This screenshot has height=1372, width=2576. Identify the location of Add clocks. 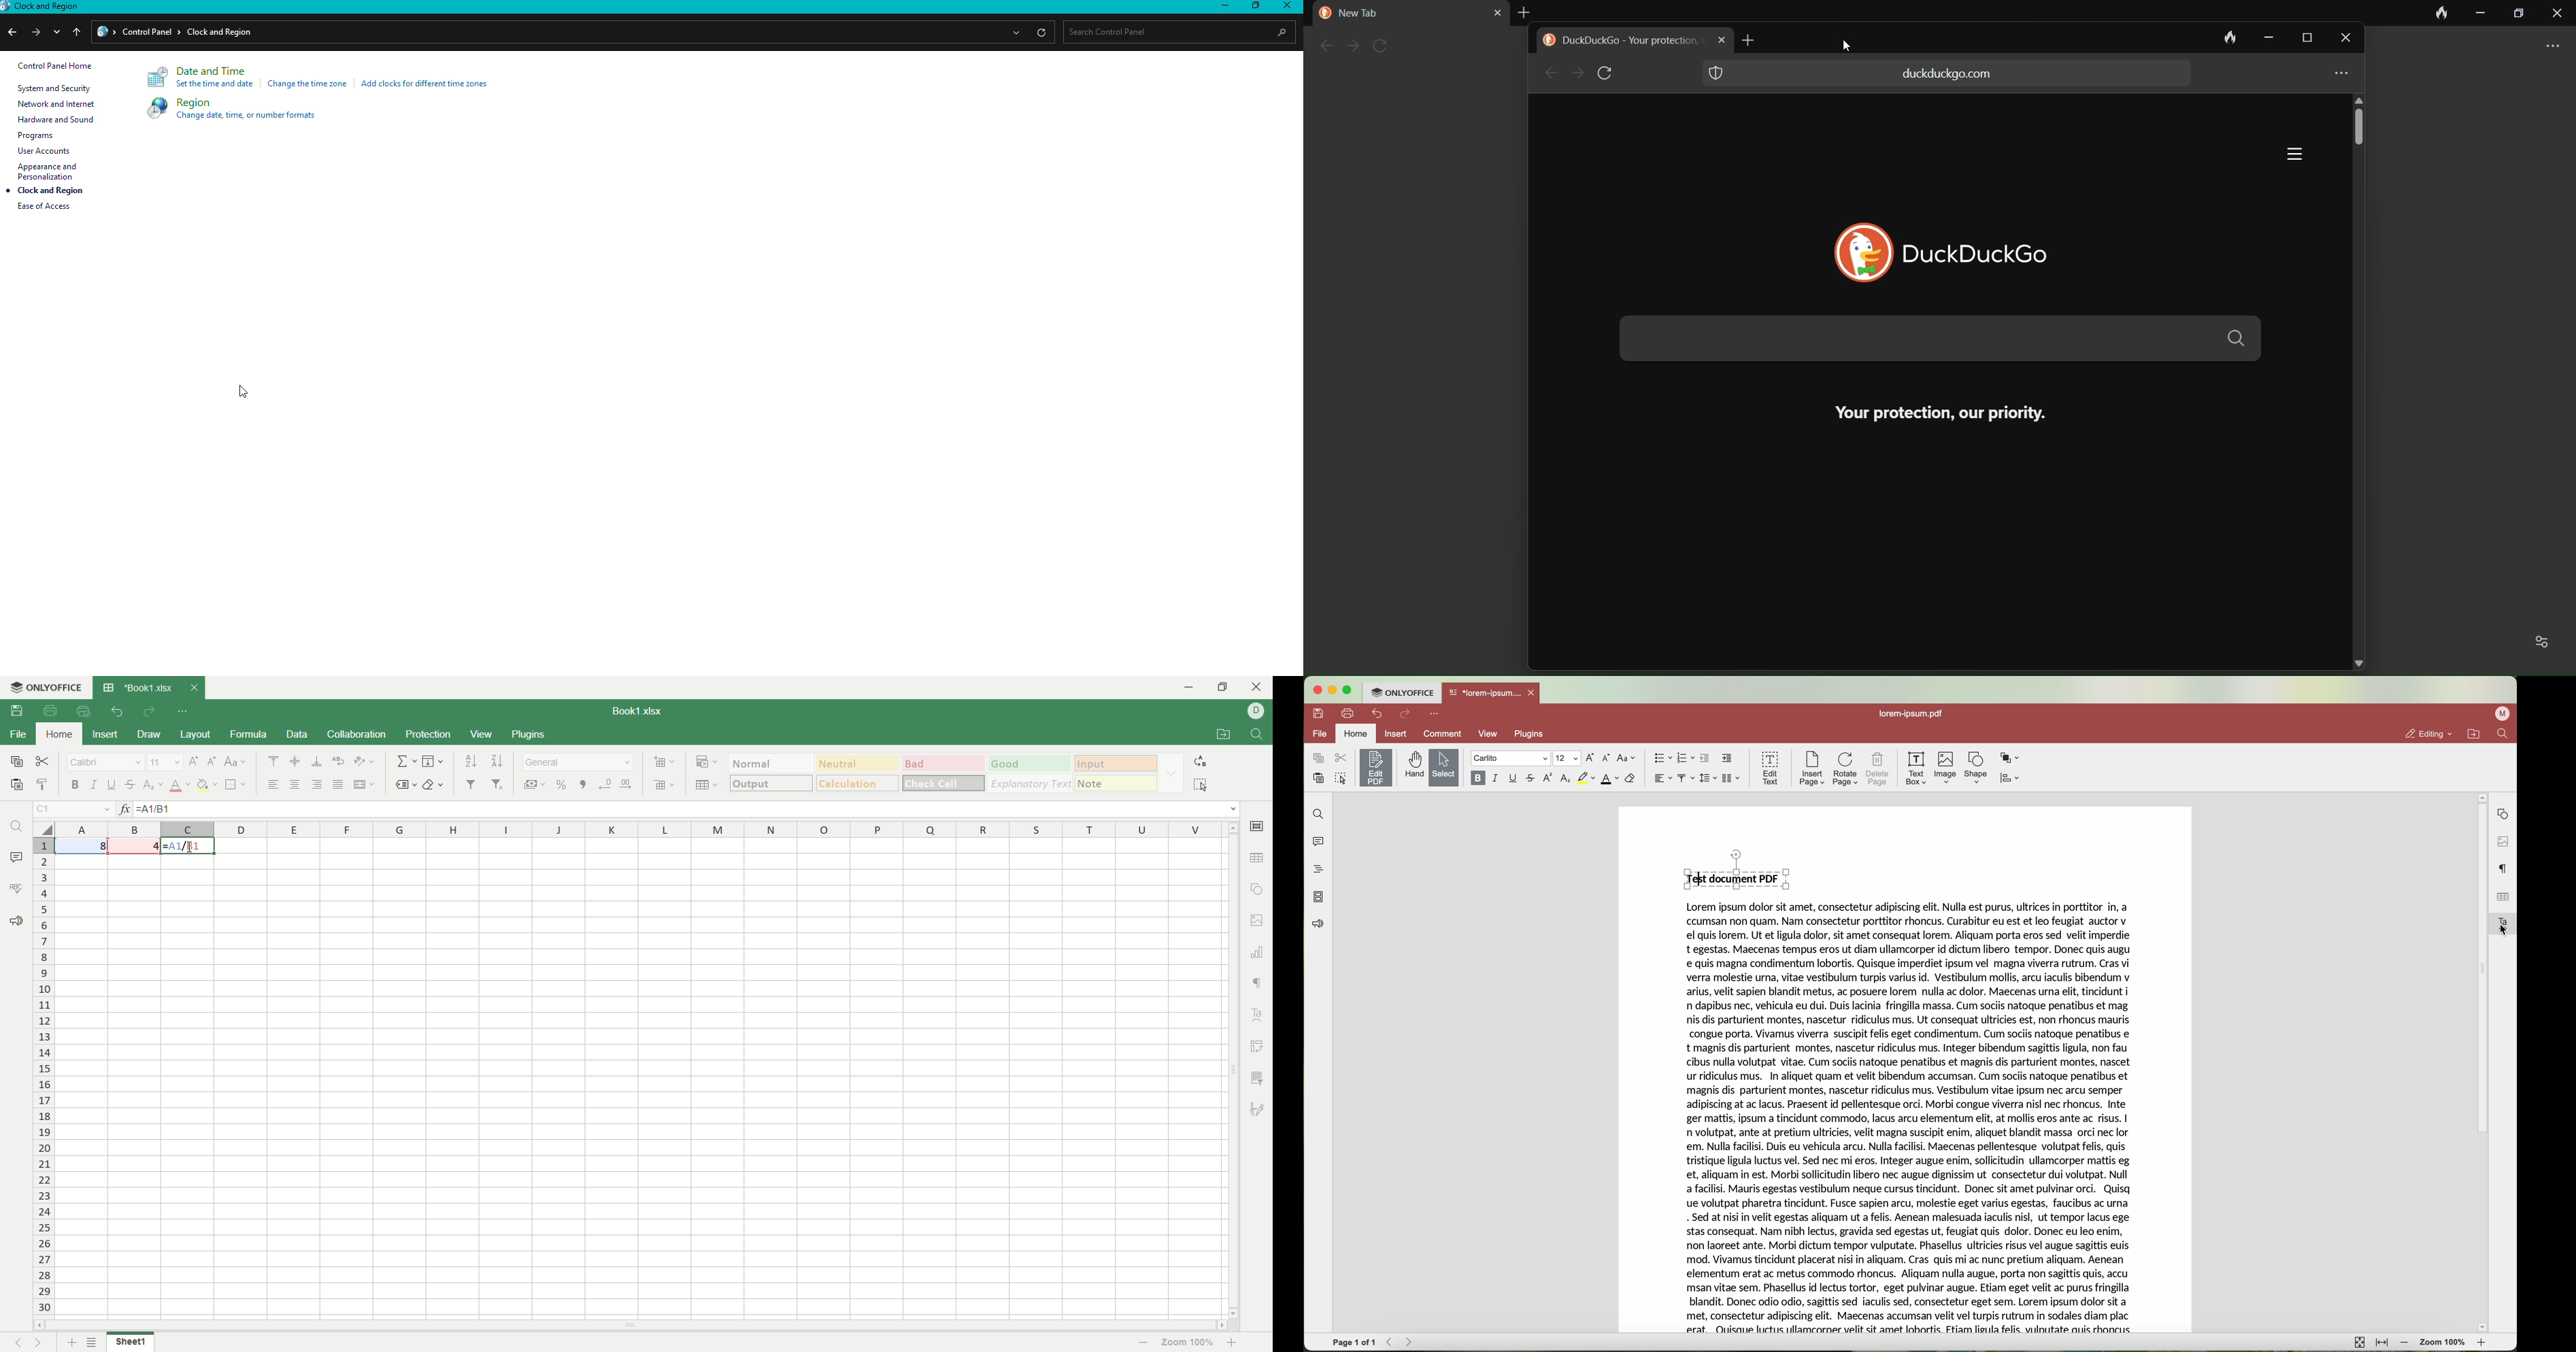
(428, 83).